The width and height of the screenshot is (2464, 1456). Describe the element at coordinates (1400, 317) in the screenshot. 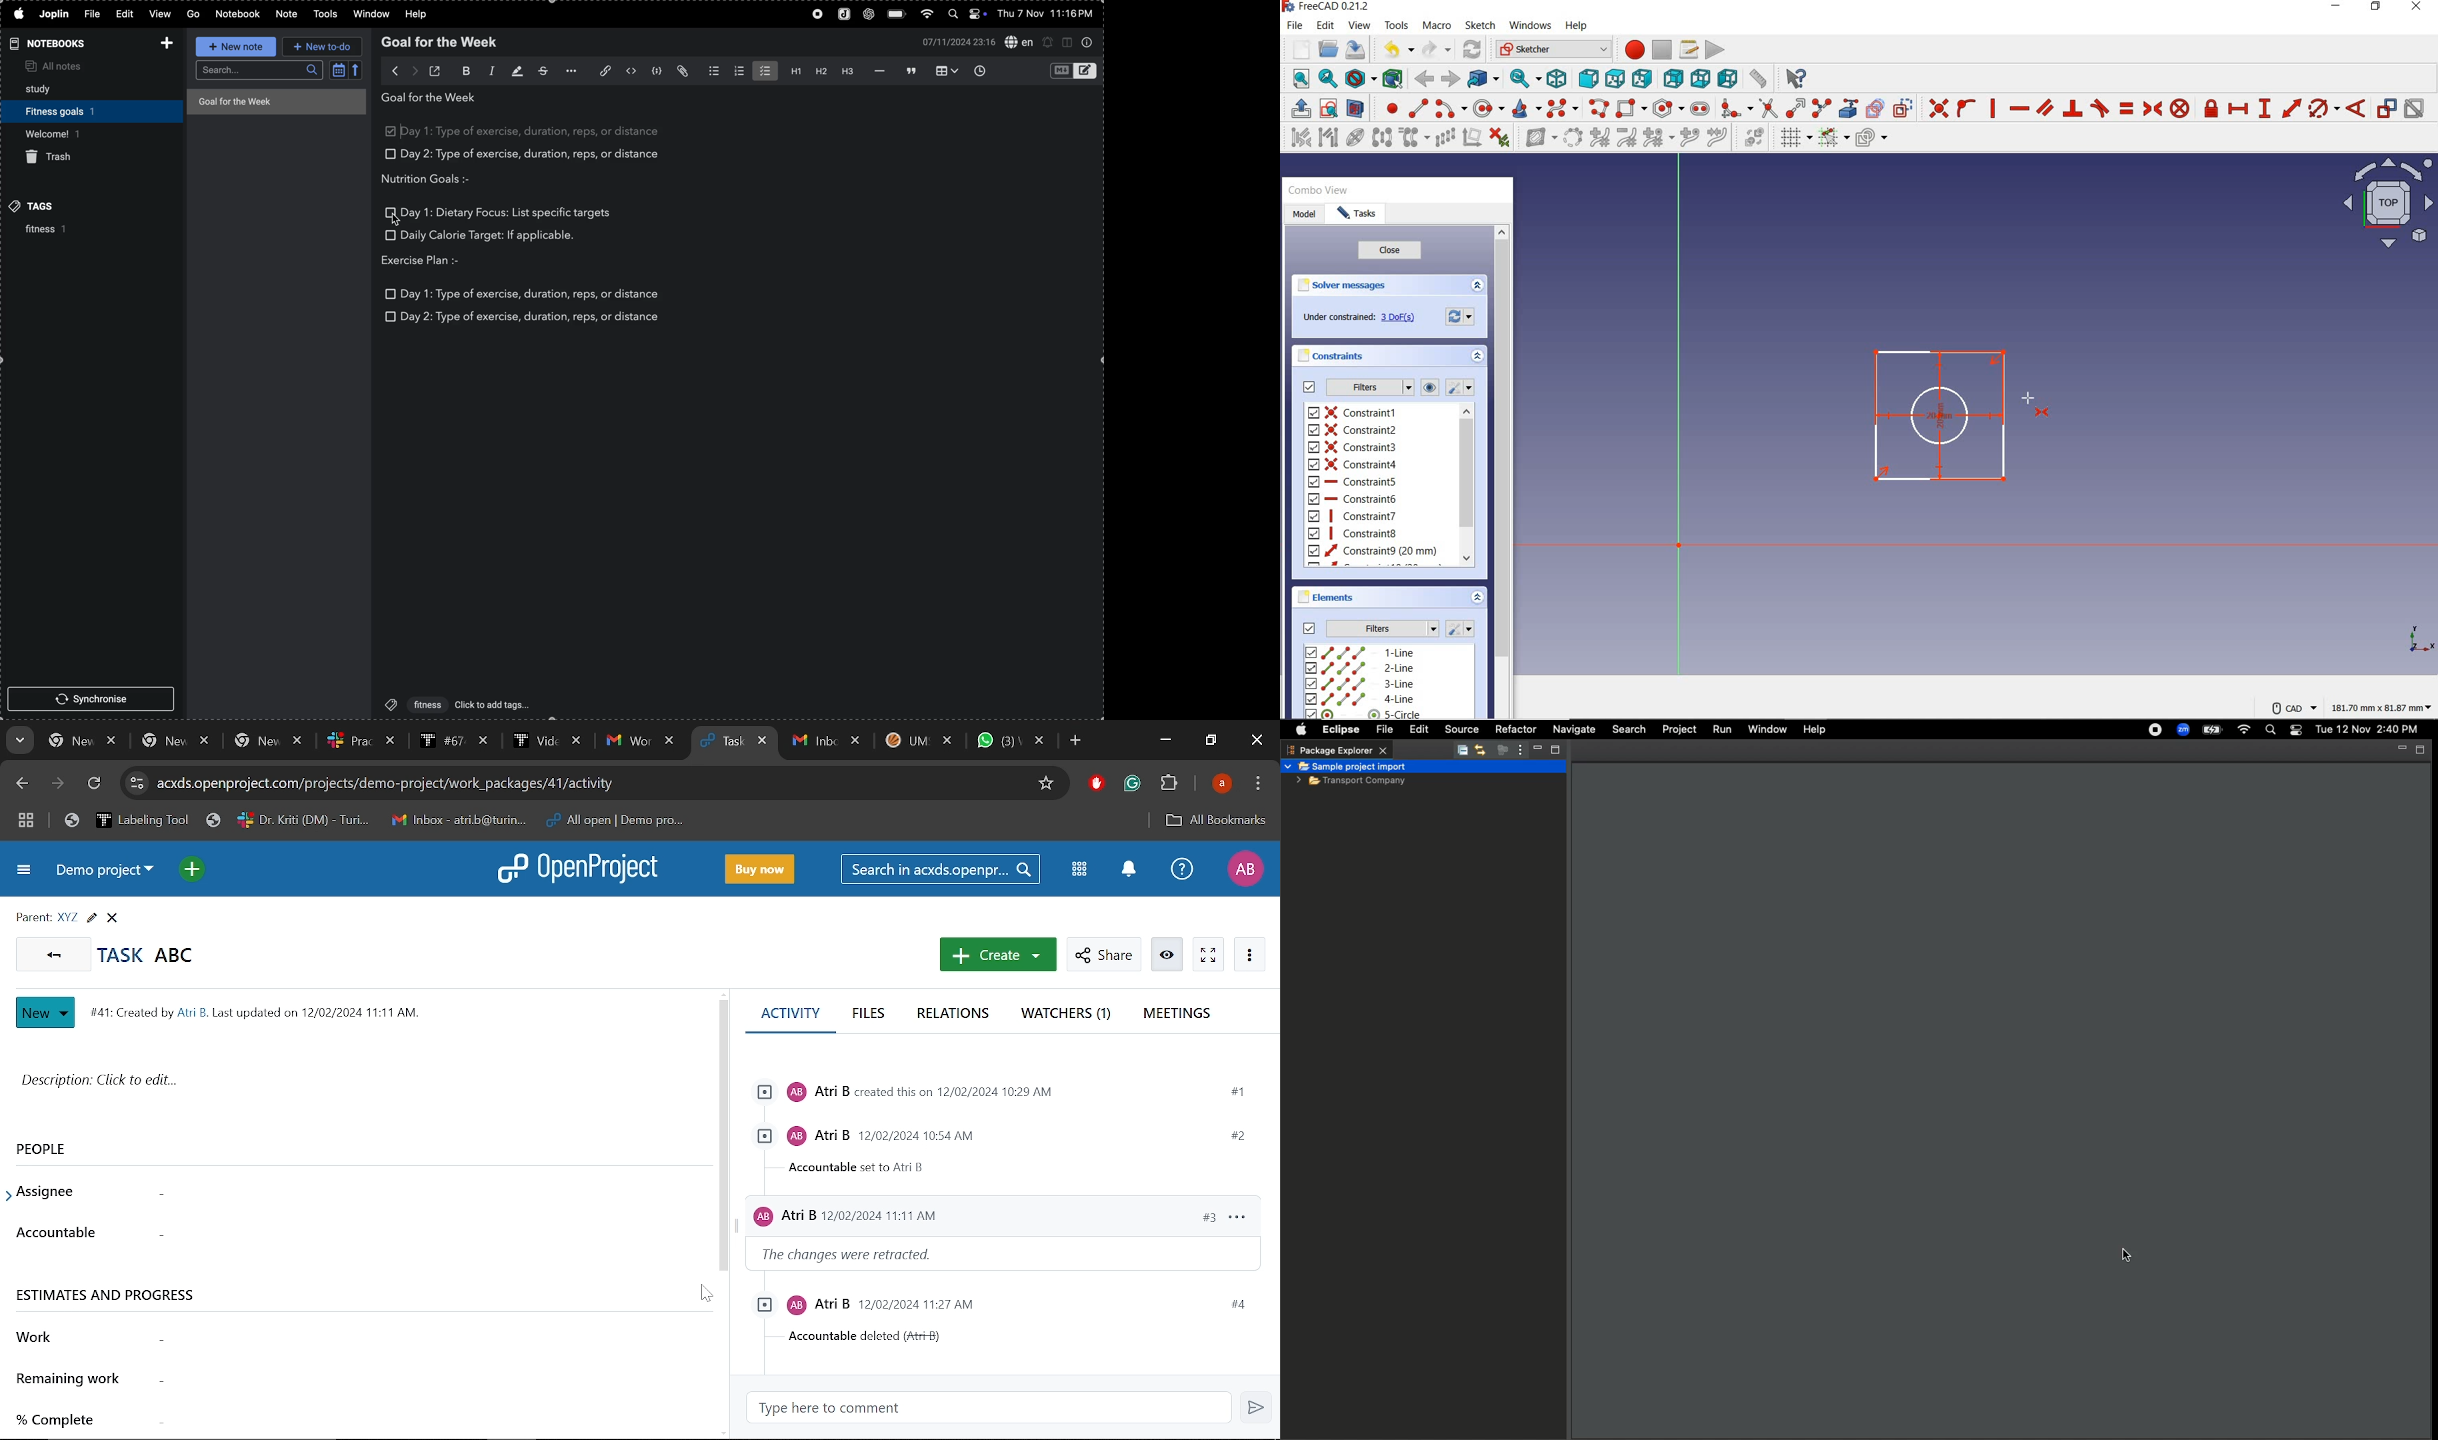

I see `under constrained: 3 Dof(s)` at that location.